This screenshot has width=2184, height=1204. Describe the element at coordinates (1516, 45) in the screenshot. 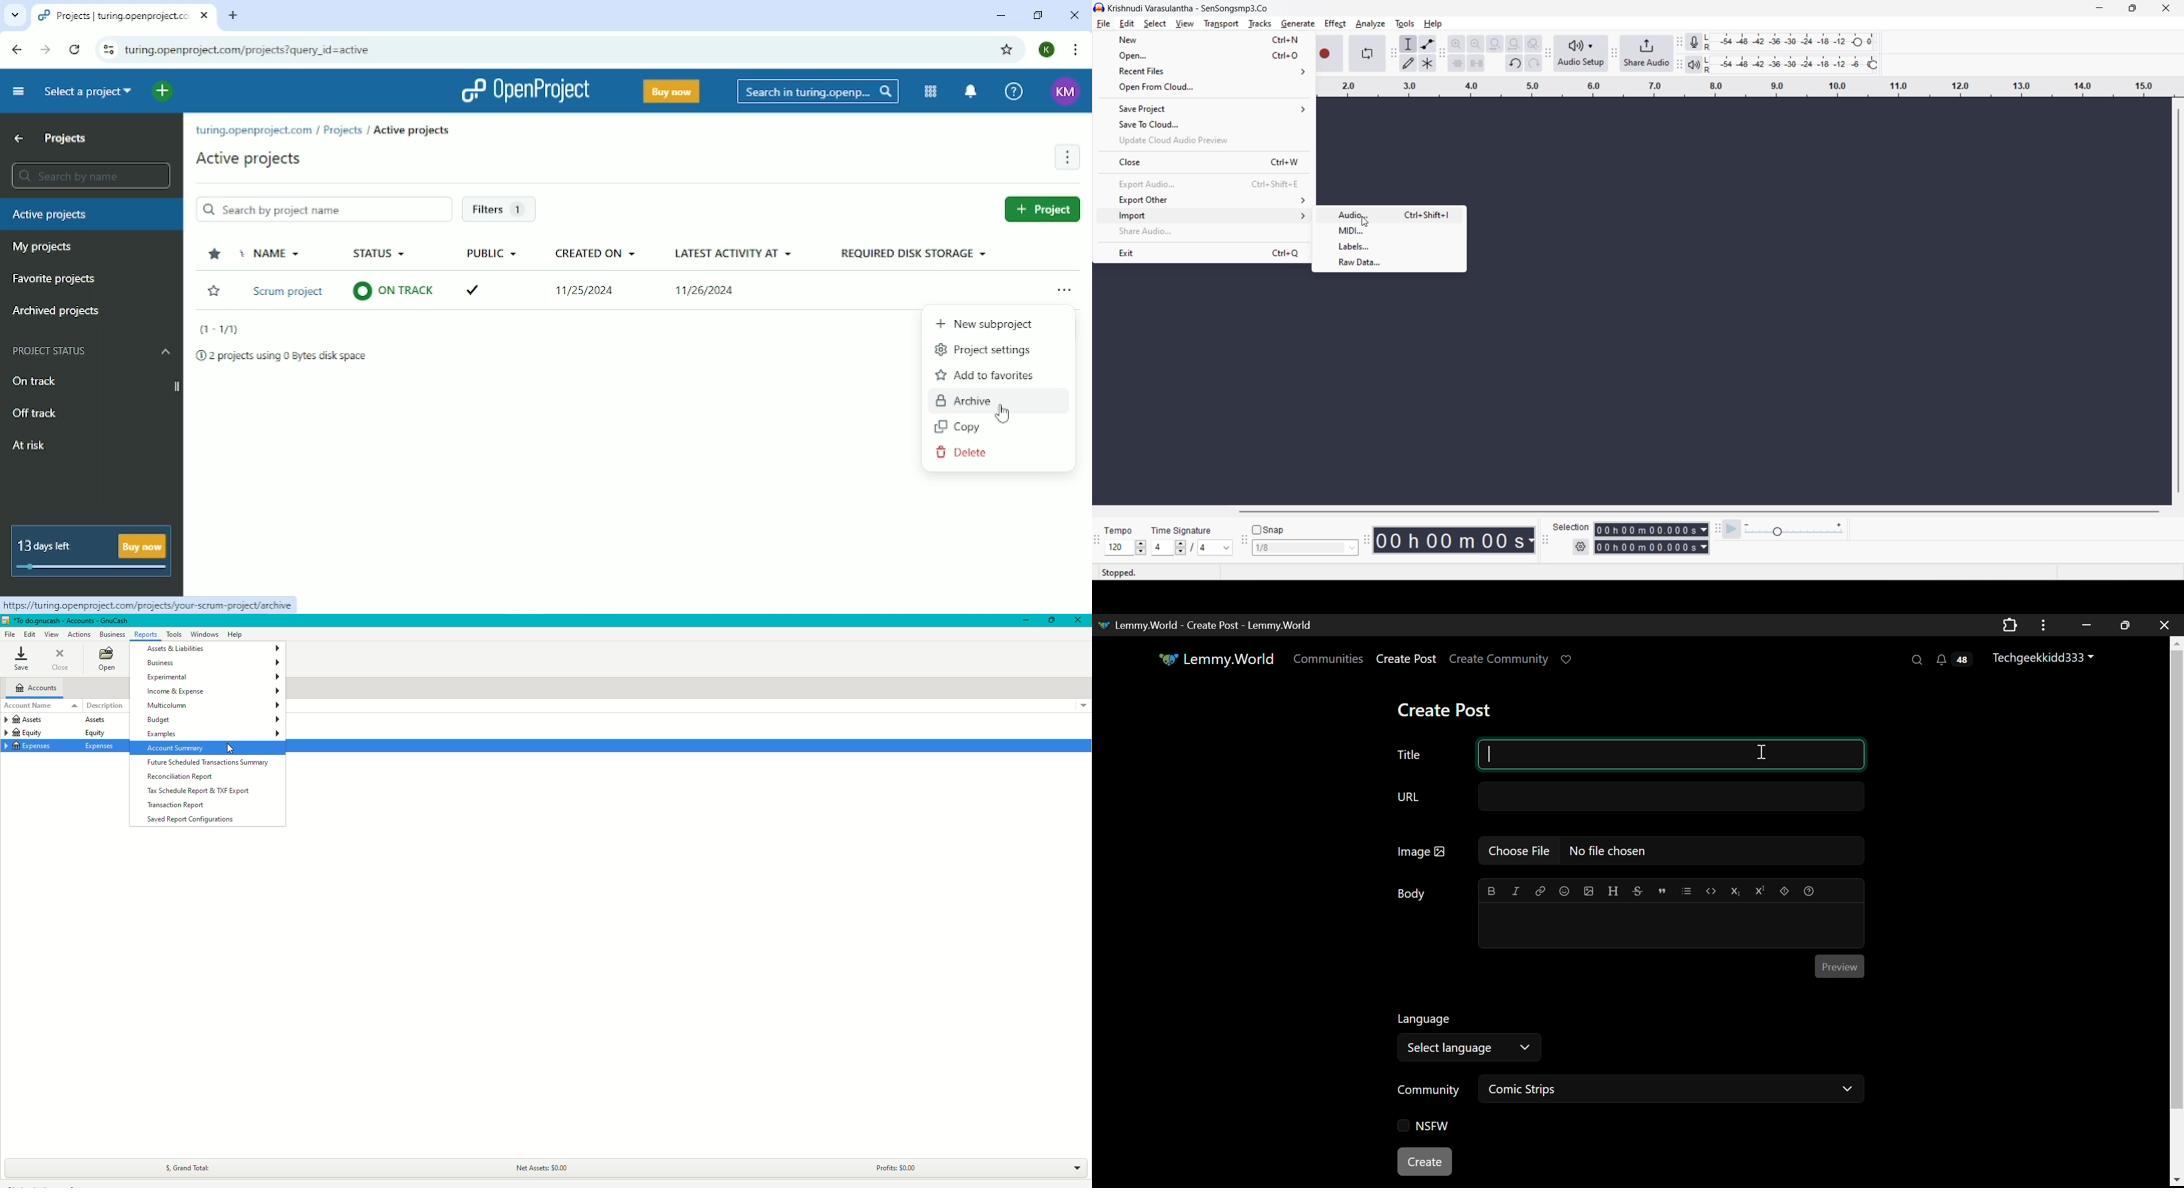

I see `fit project to width` at that location.